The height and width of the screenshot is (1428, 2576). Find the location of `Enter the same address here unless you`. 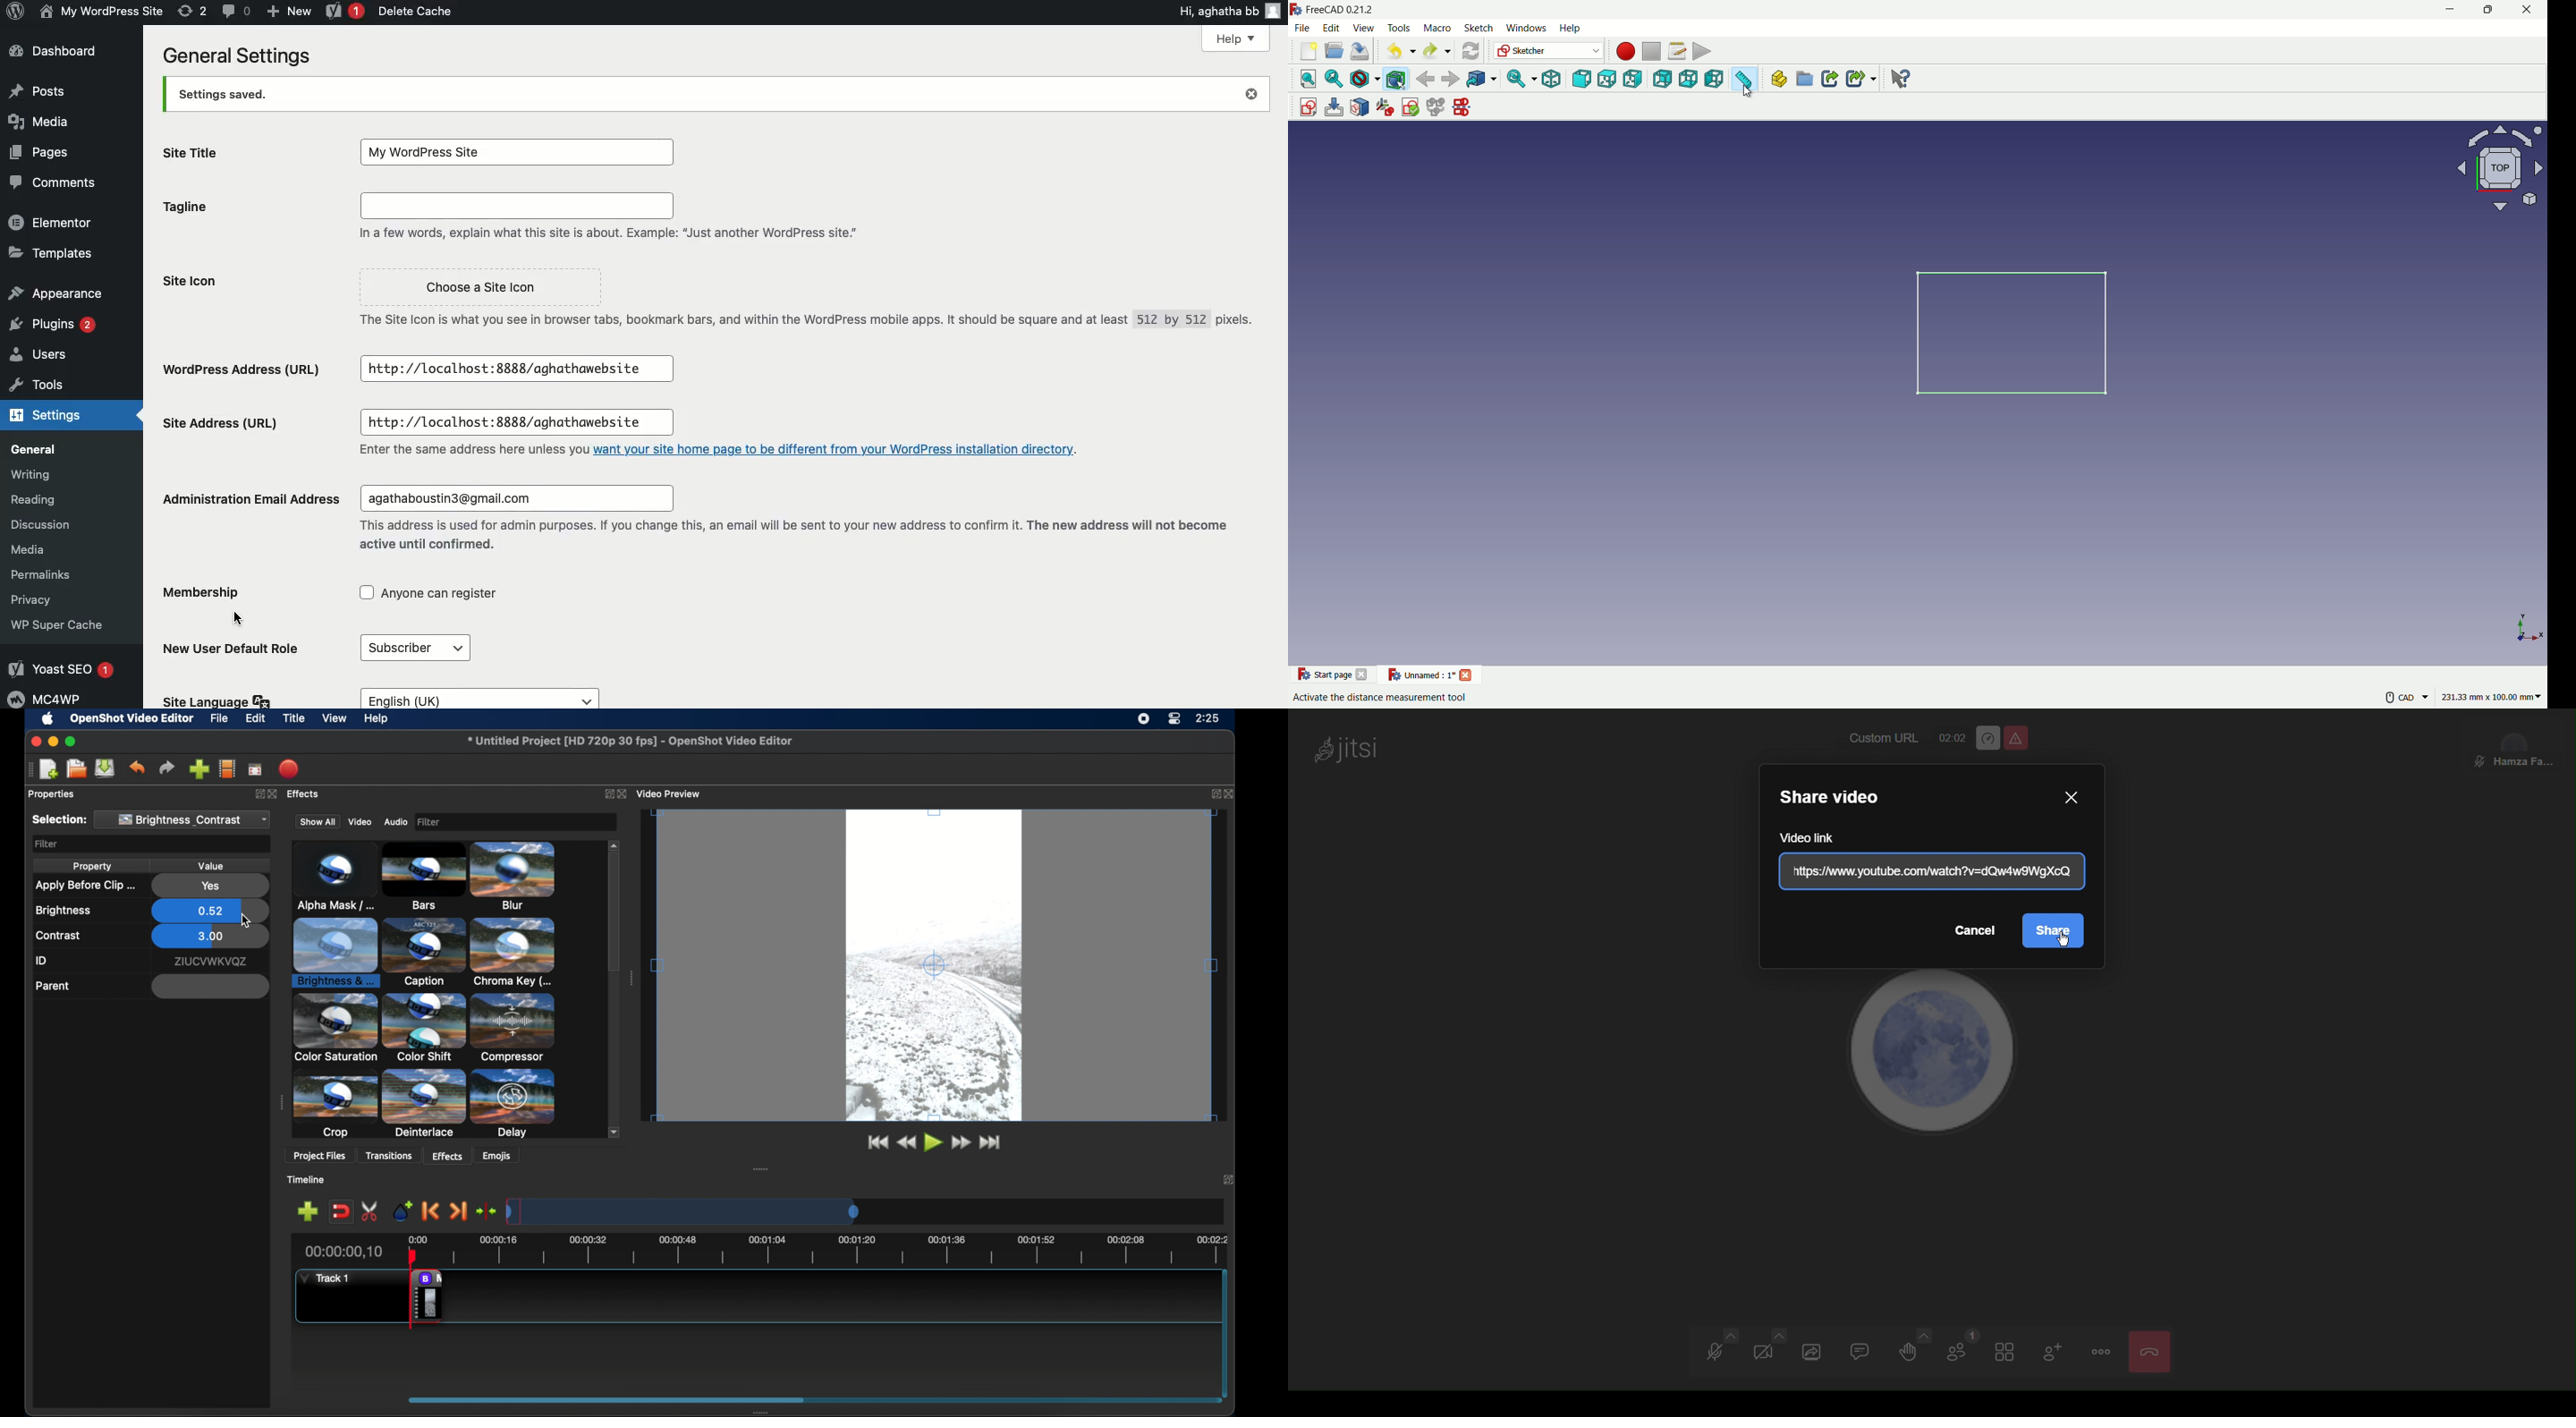

Enter the same address here unless you is located at coordinates (473, 451).